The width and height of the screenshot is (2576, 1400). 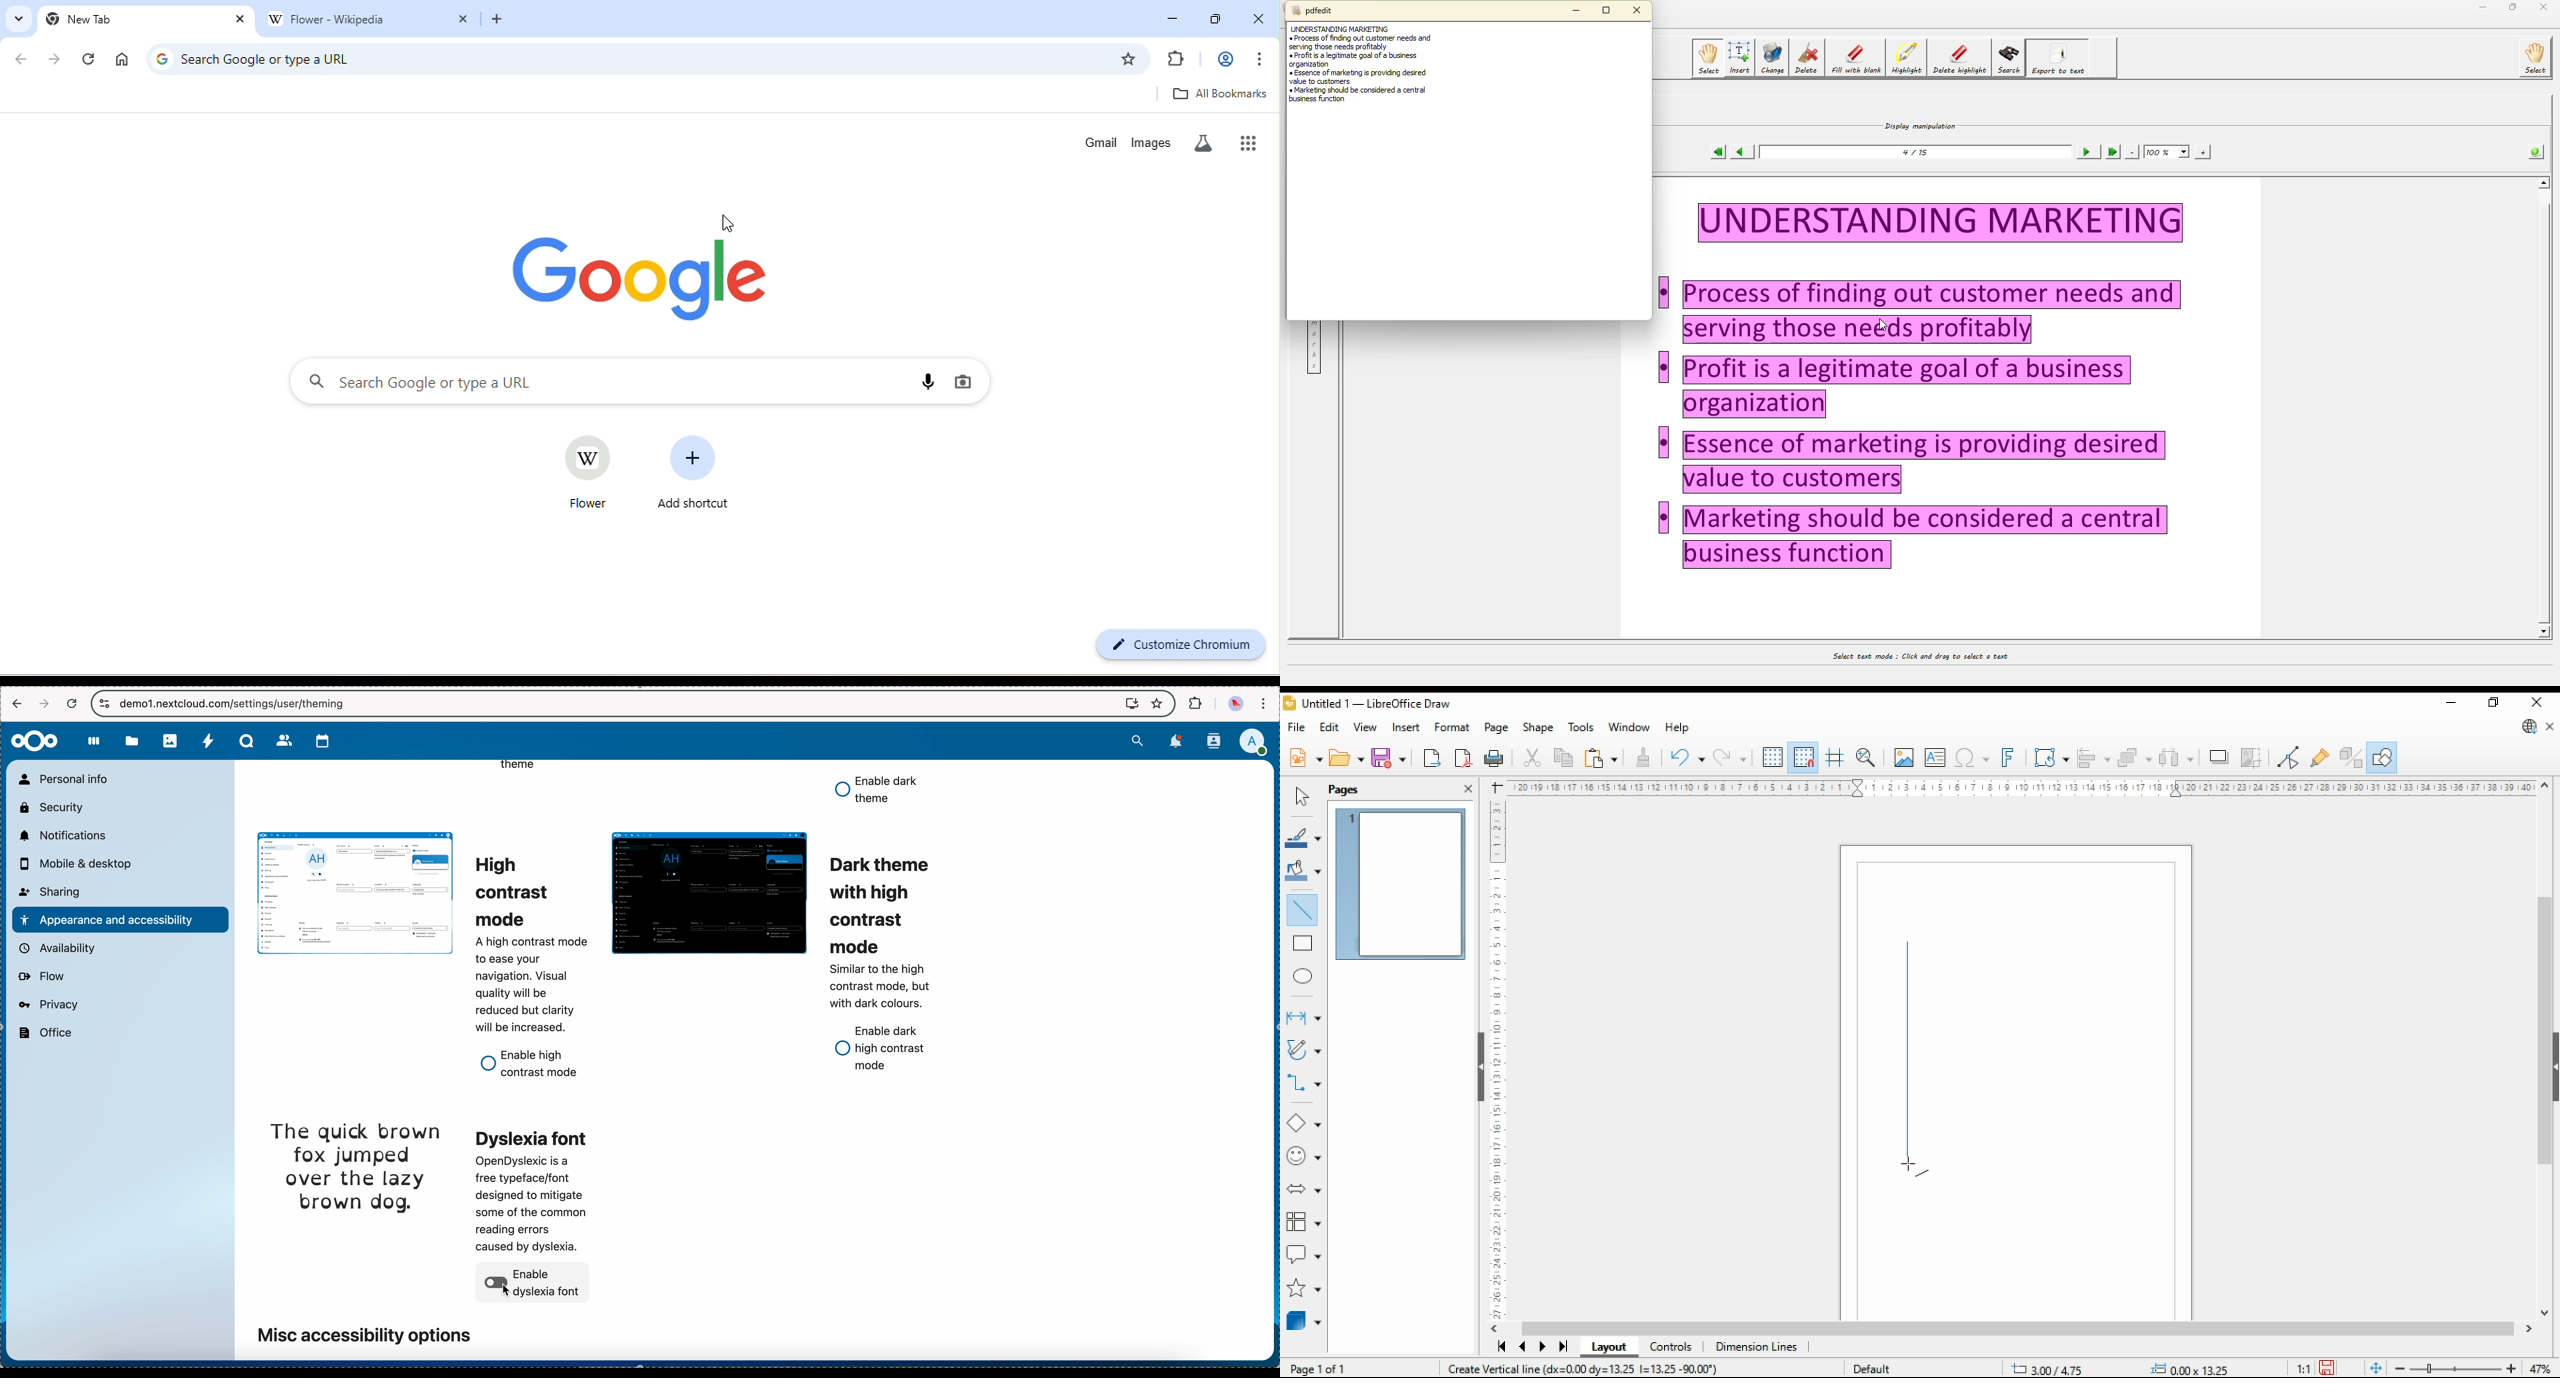 I want to click on callout shapes, so click(x=1304, y=1255).